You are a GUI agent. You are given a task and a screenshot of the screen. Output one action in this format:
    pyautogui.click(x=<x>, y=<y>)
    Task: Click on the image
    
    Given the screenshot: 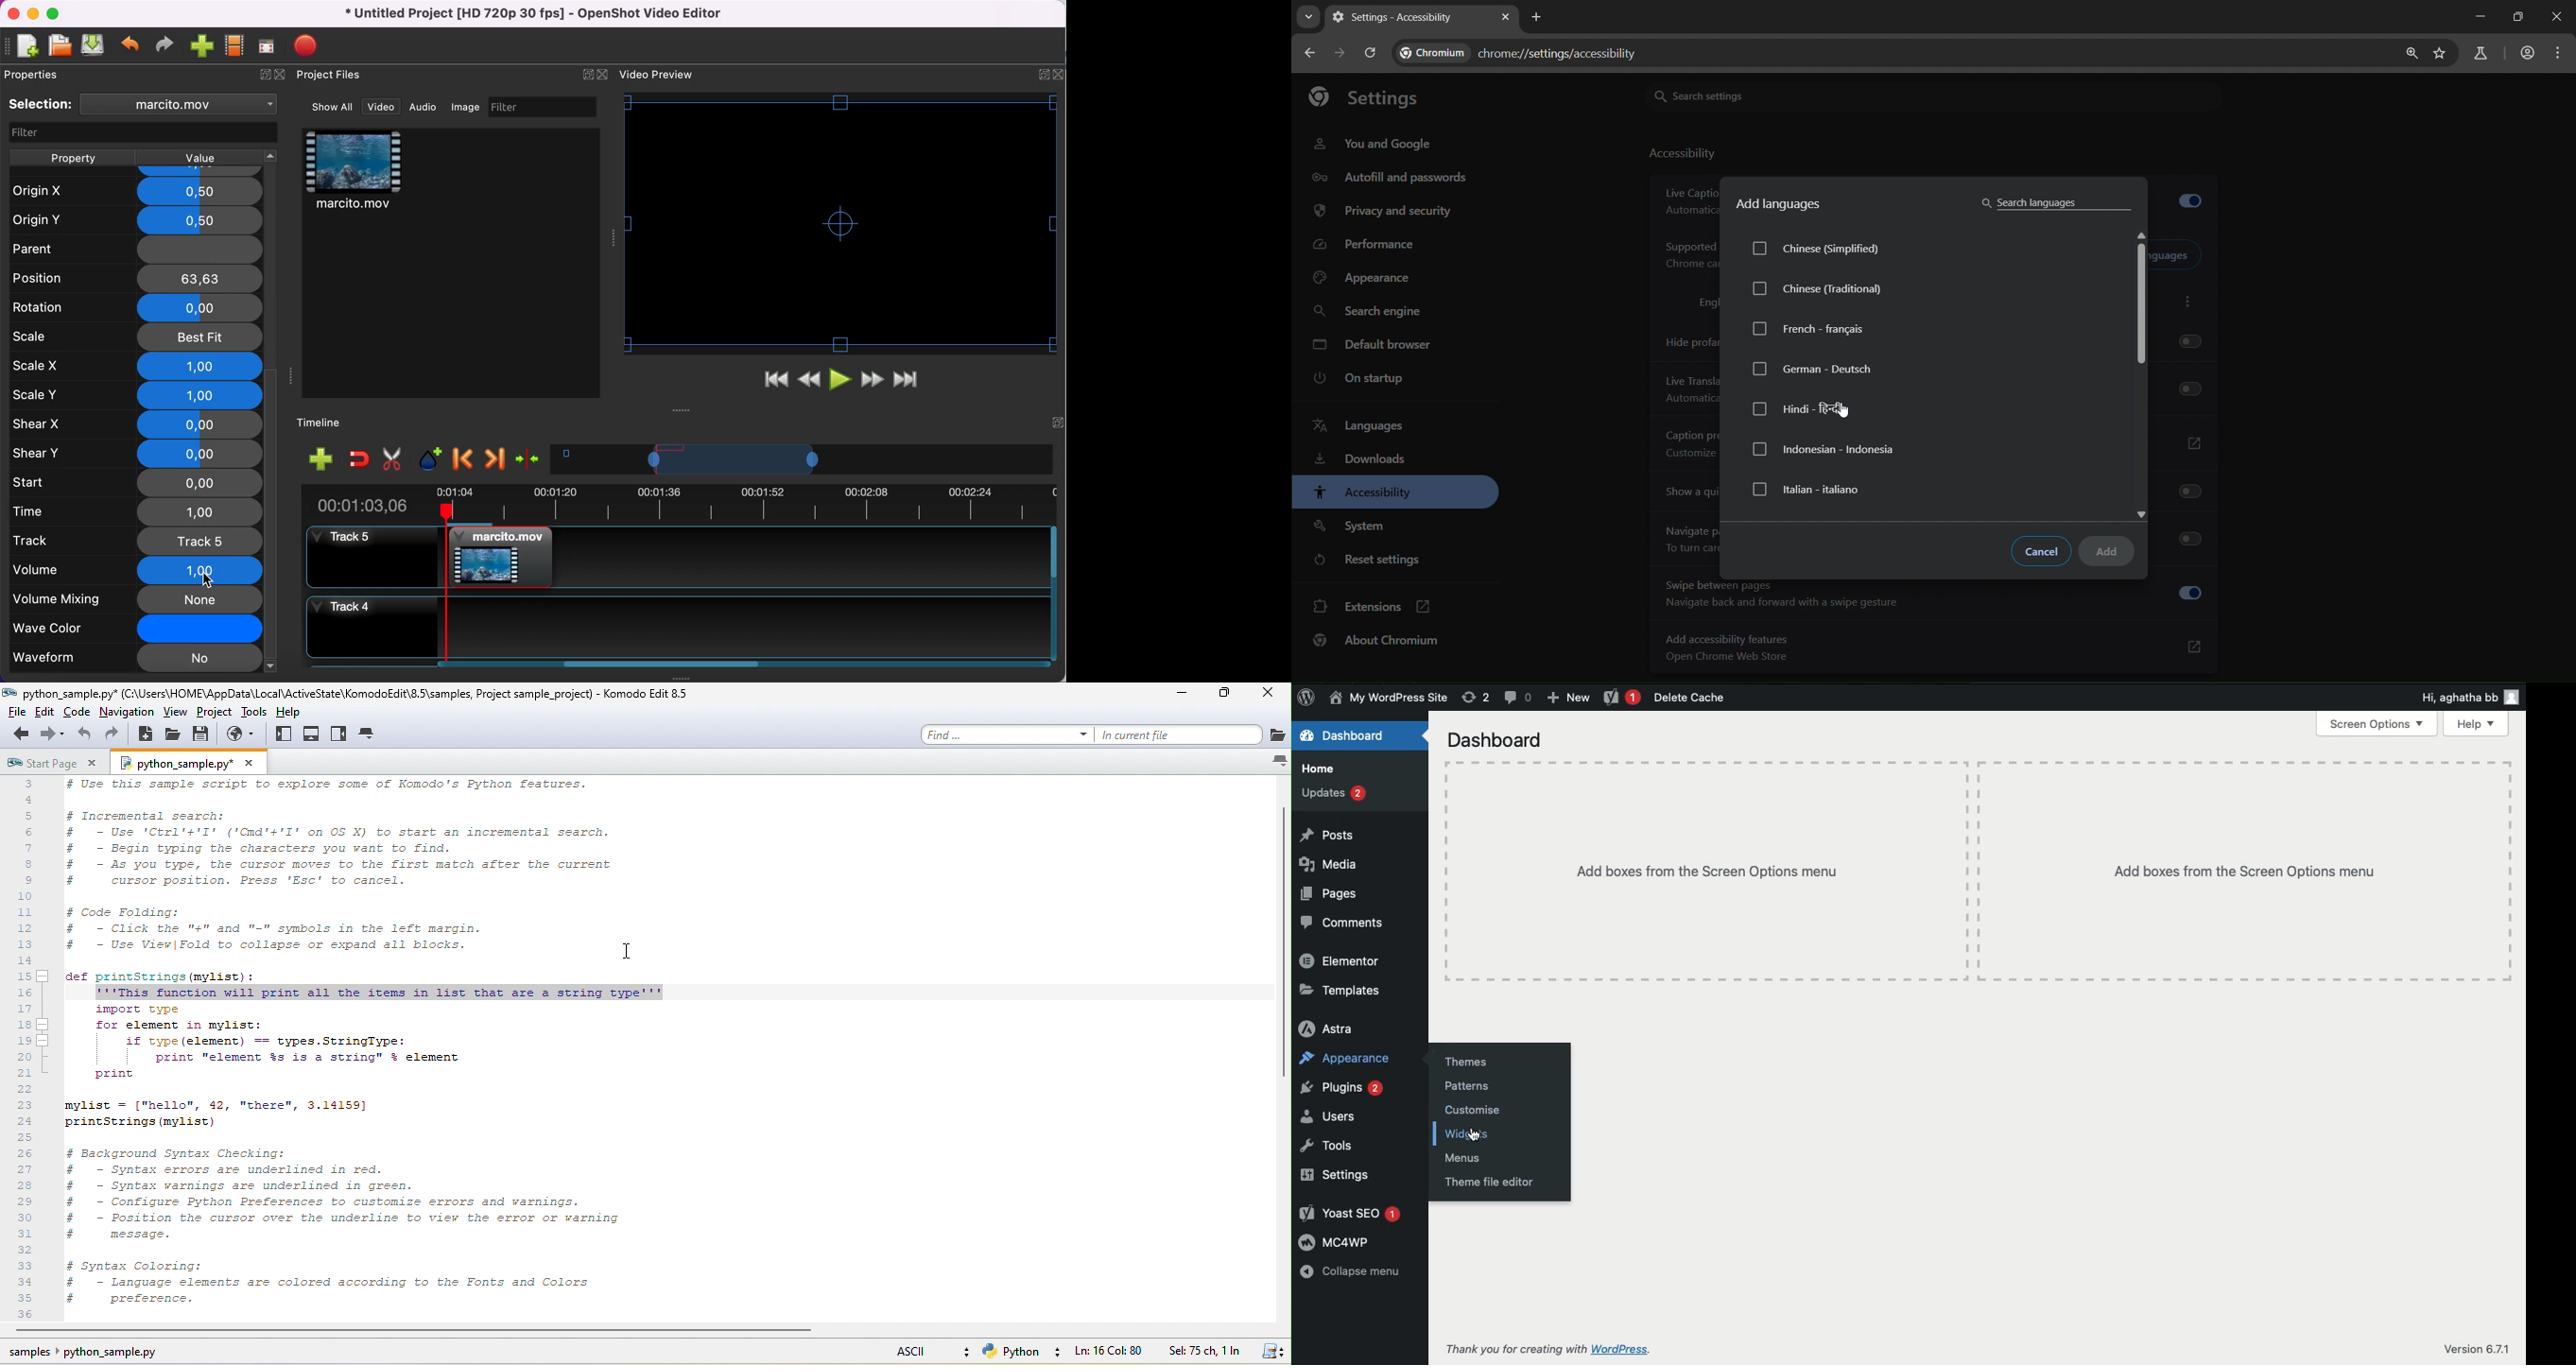 What is the action you would take?
    pyautogui.click(x=467, y=107)
    